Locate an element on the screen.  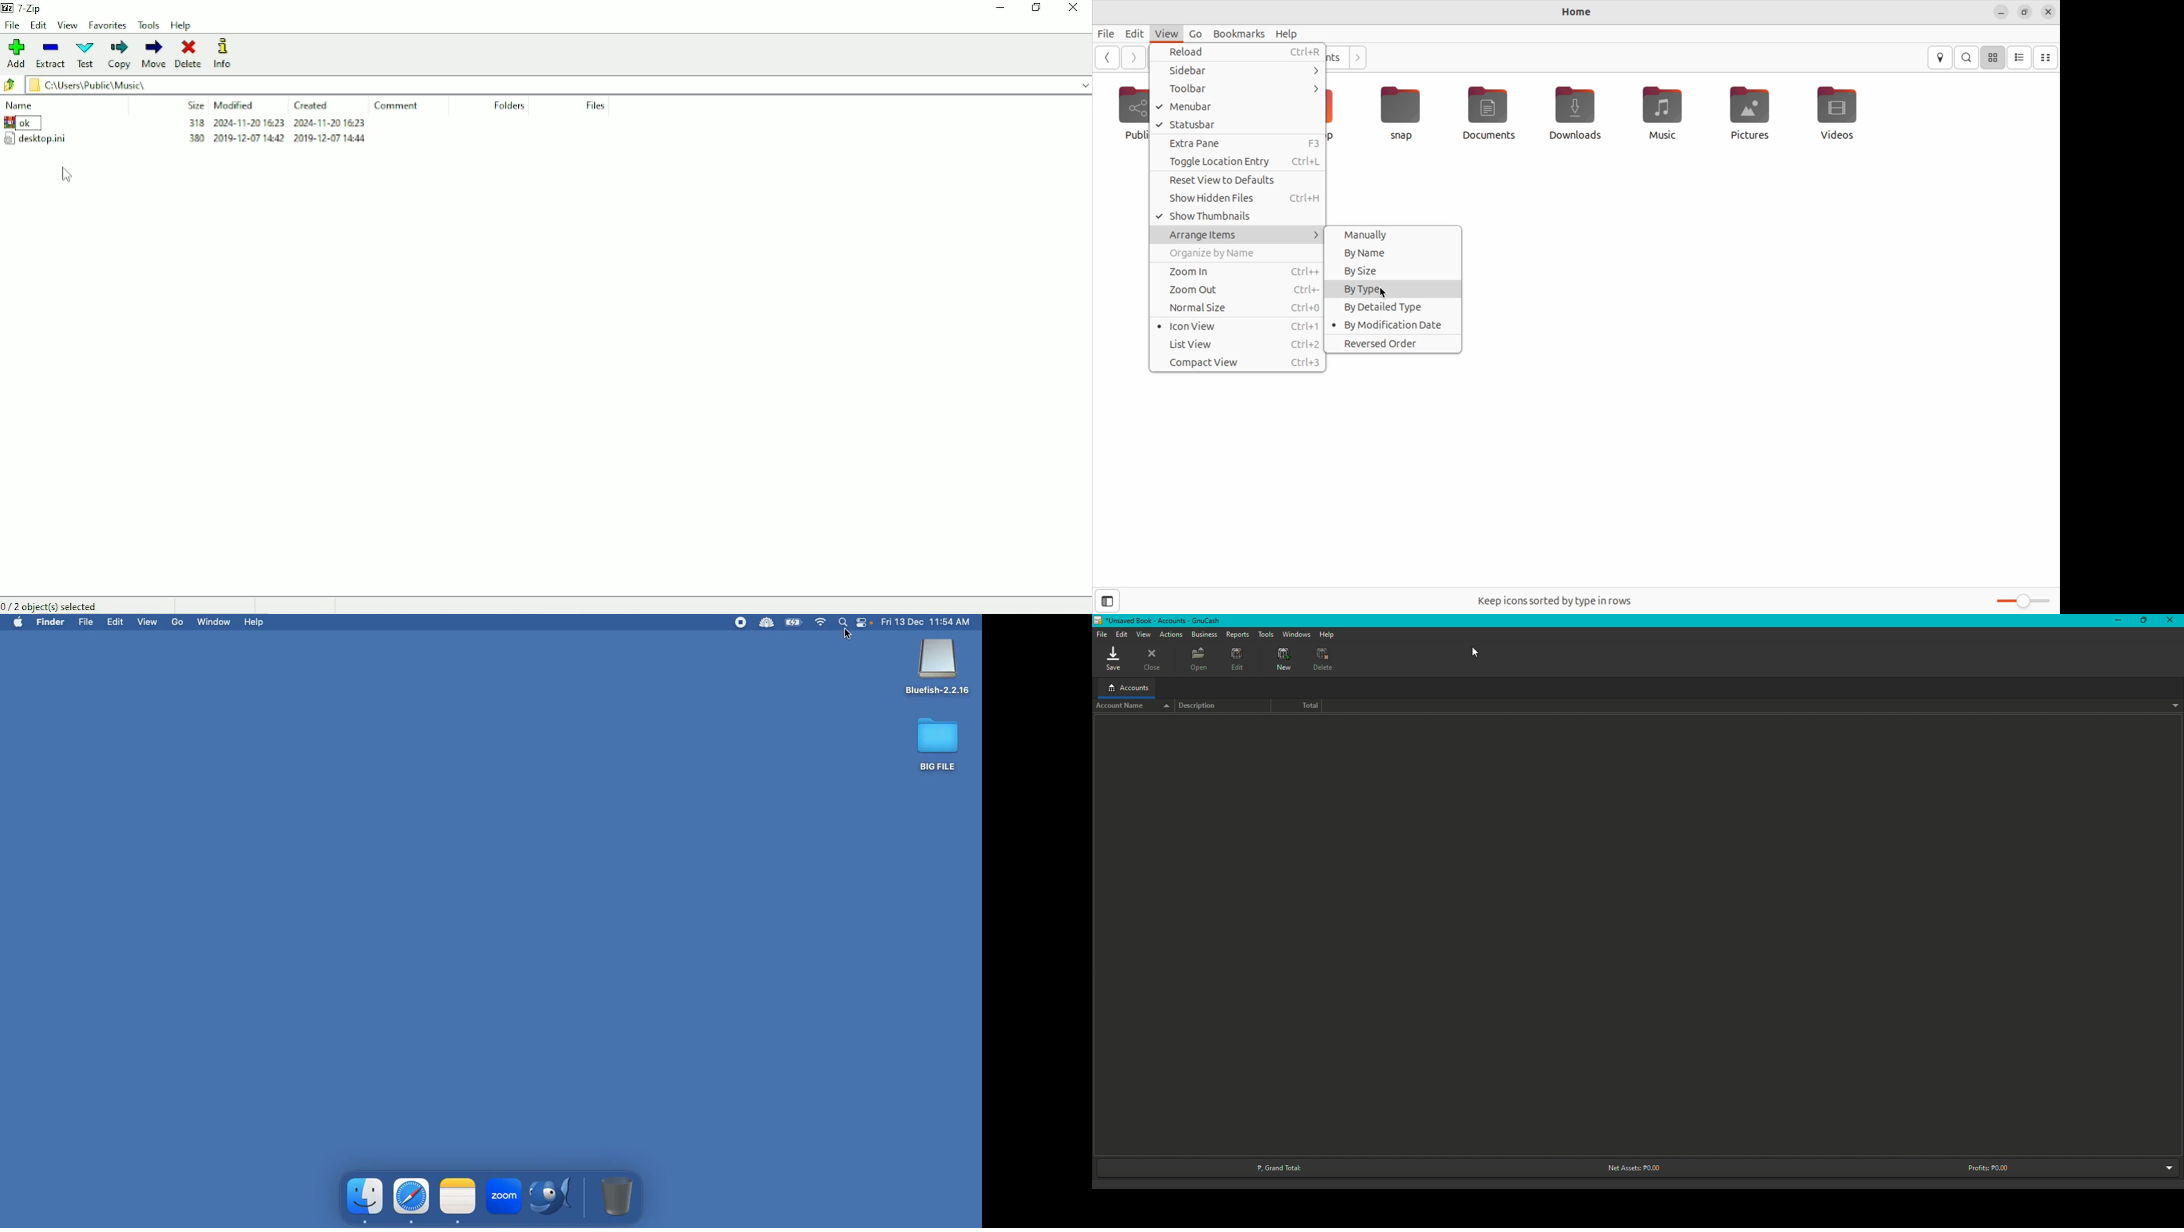
free space is located at coordinates (1556, 600).